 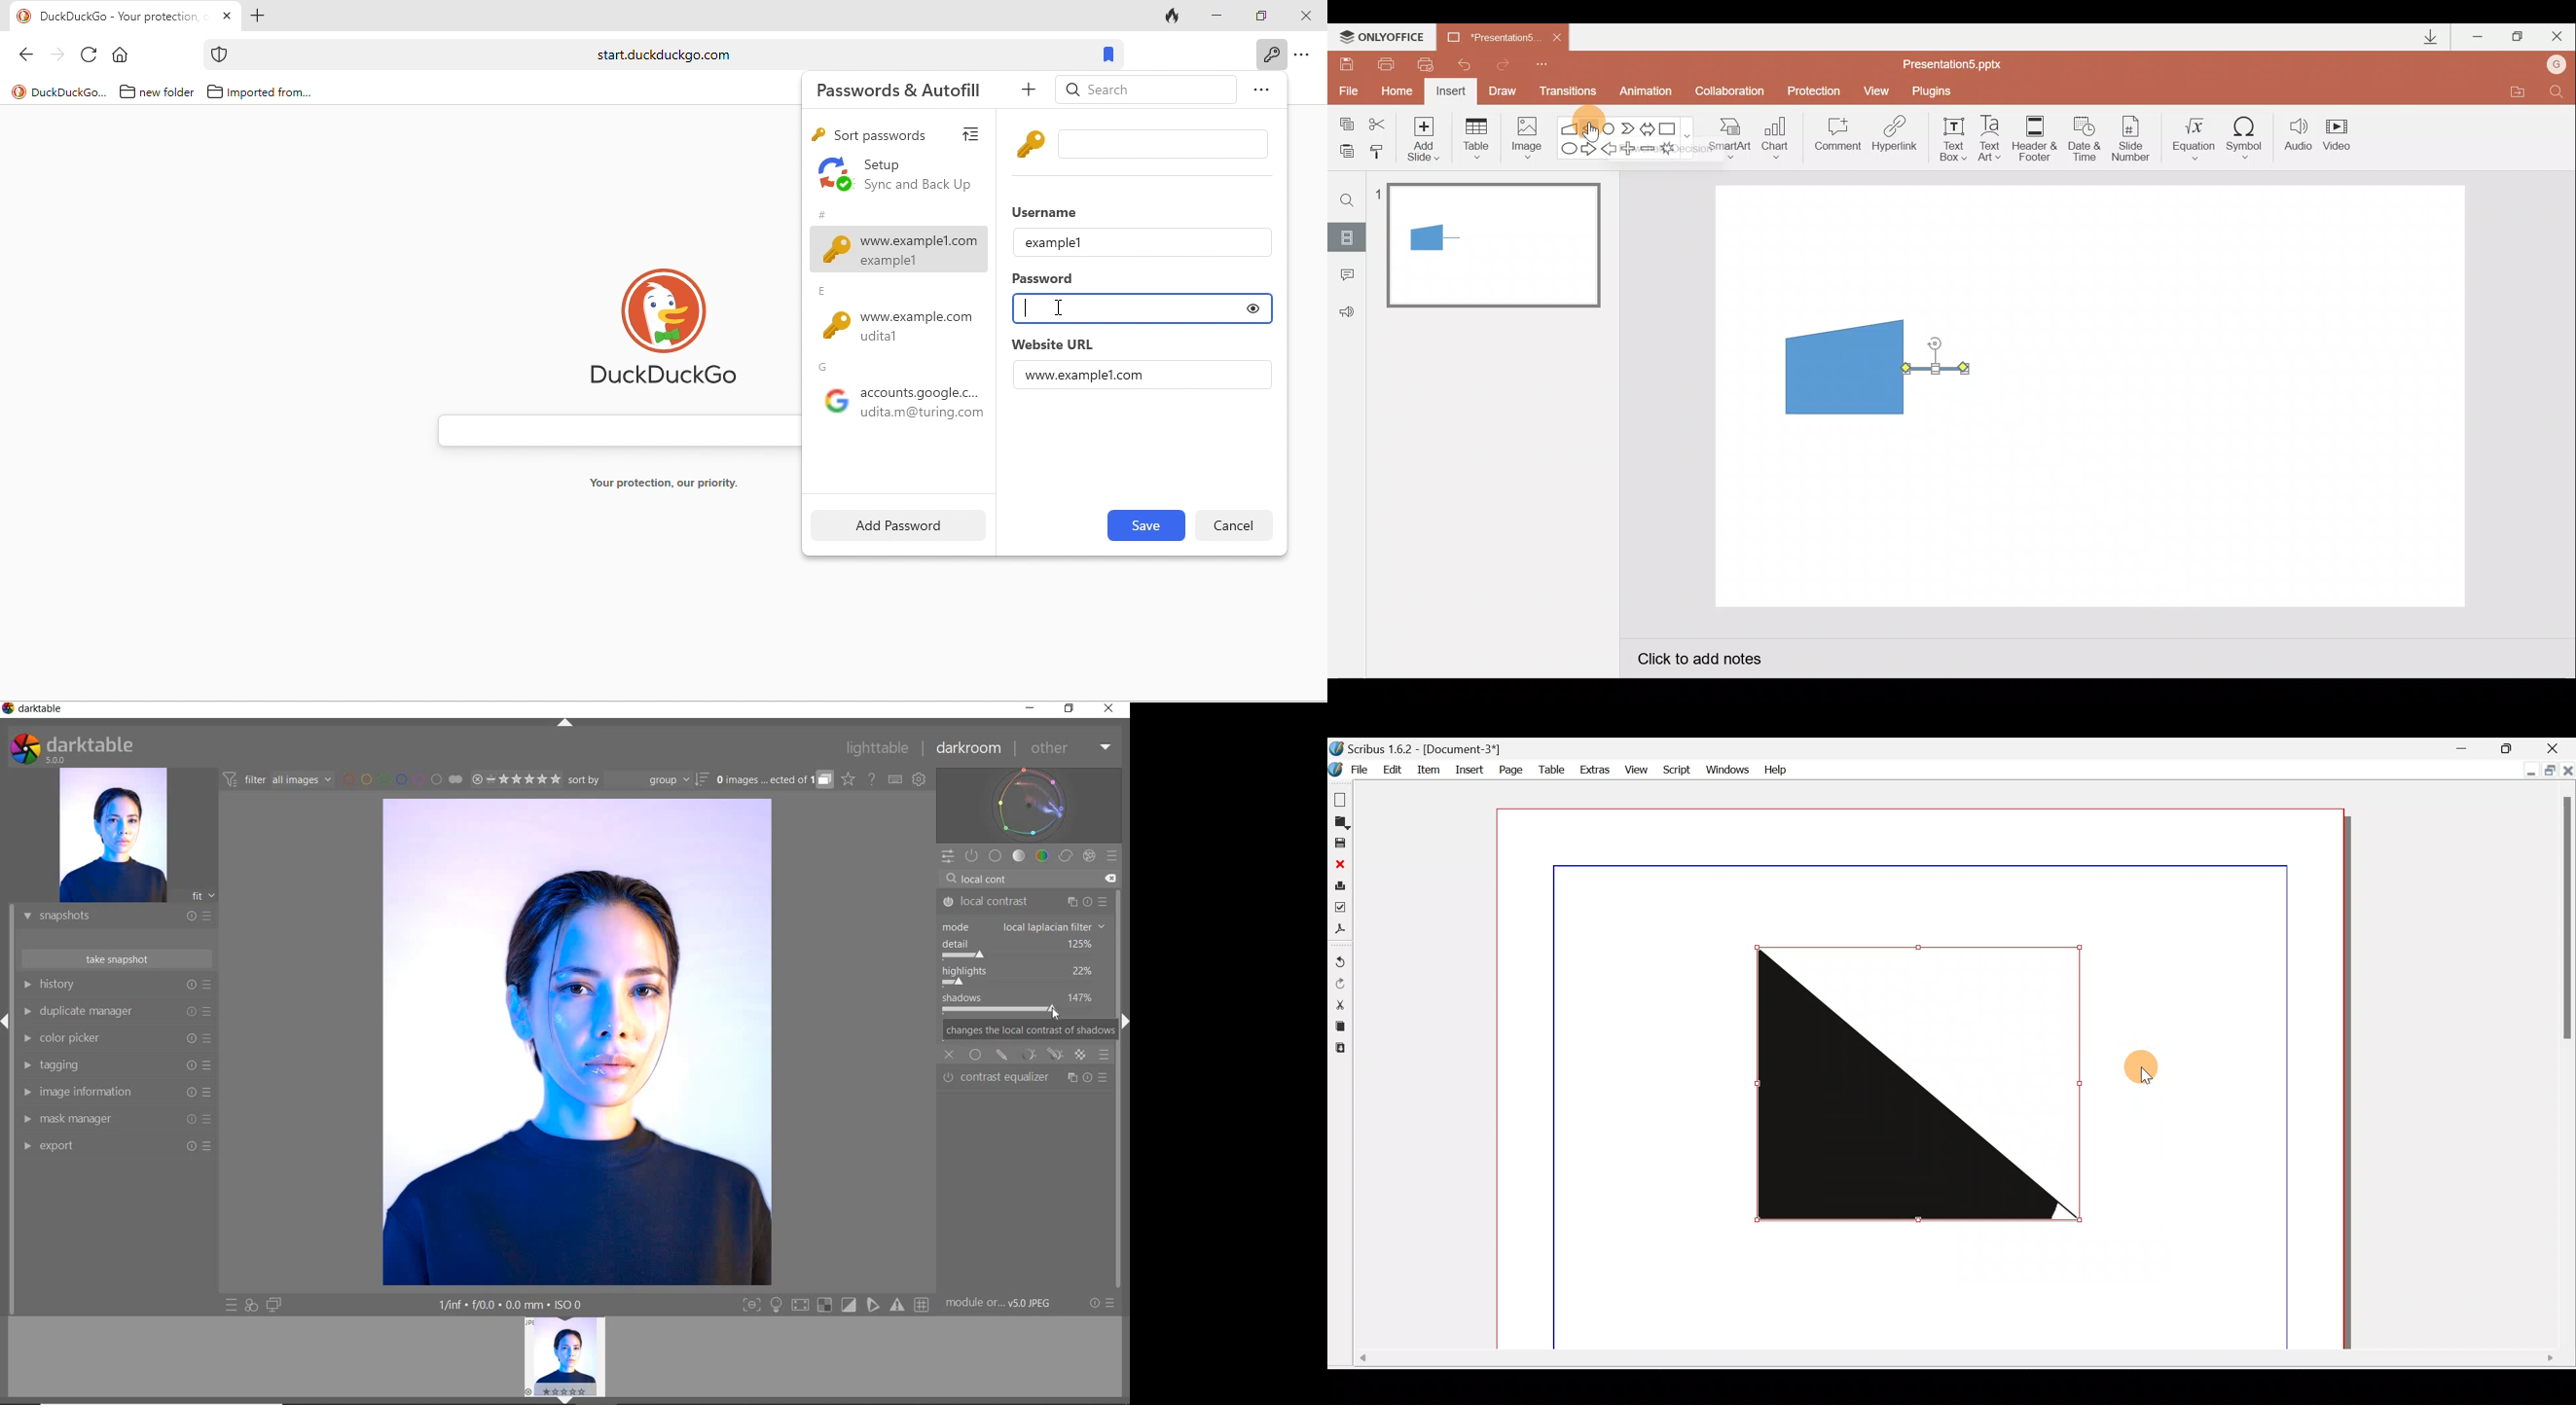 What do you see at coordinates (1346, 62) in the screenshot?
I see `Save` at bounding box center [1346, 62].